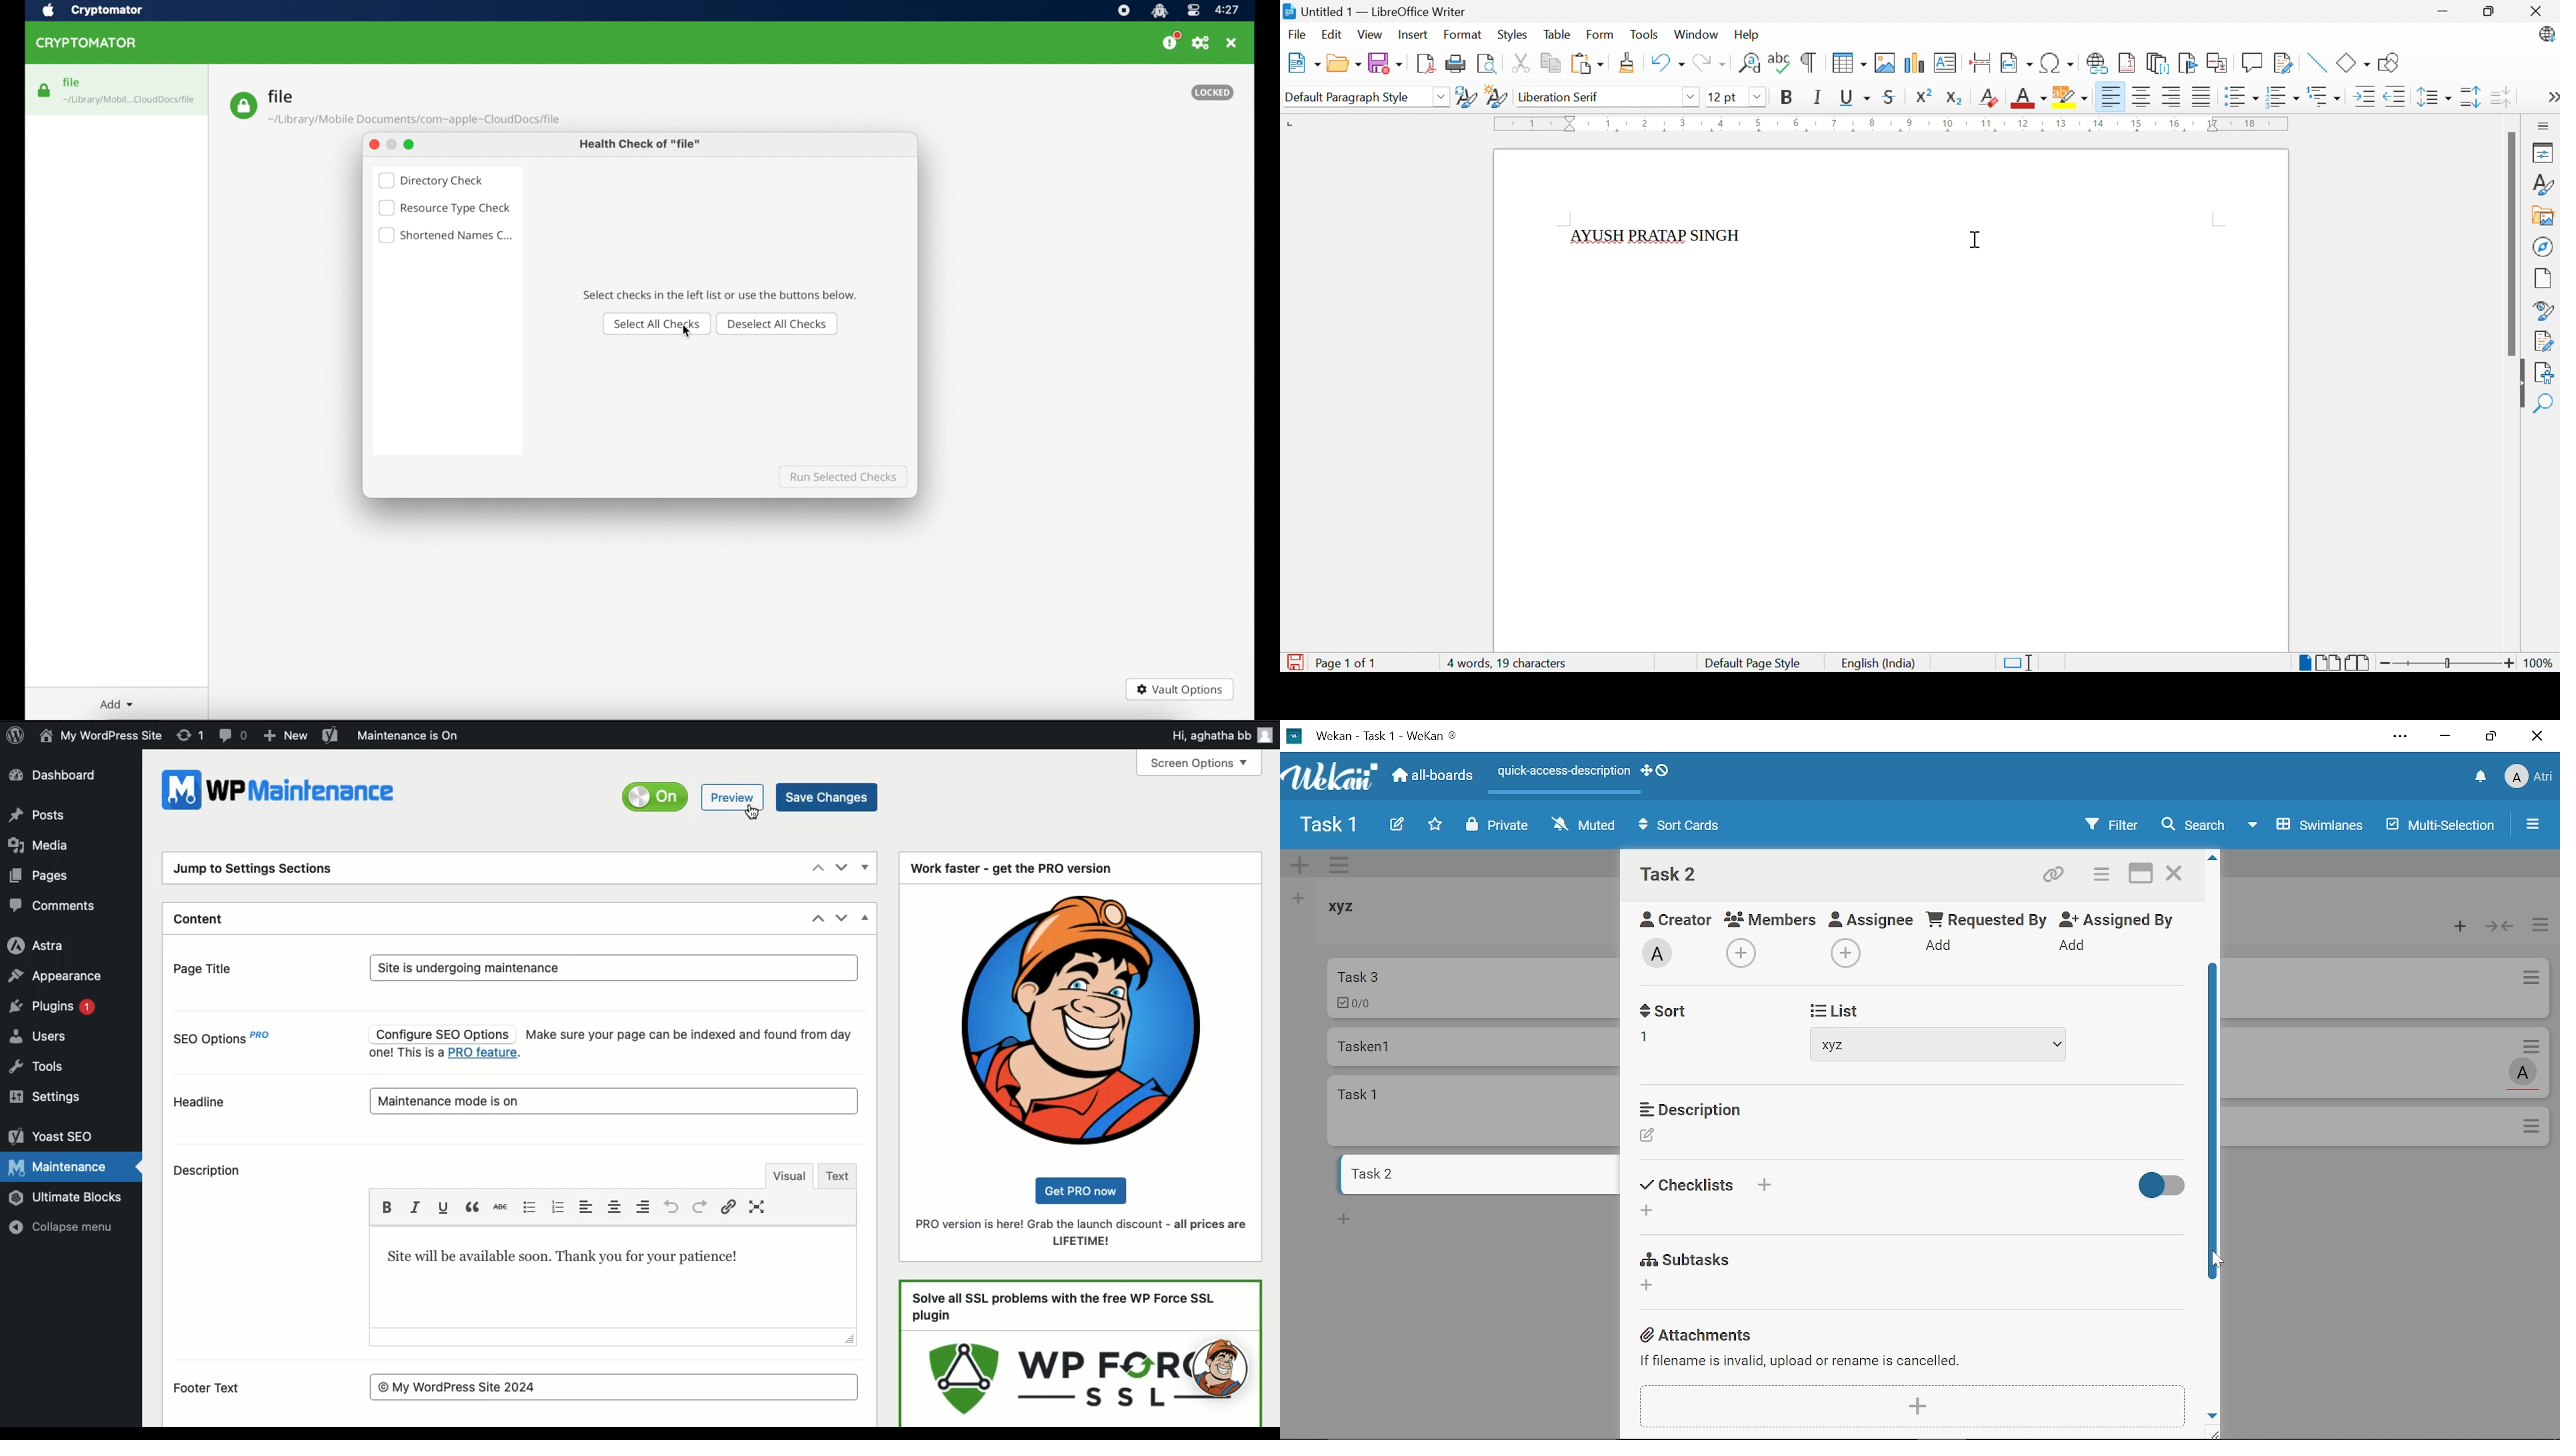  What do you see at coordinates (1649, 1285) in the screenshot?
I see `Add substacks` at bounding box center [1649, 1285].